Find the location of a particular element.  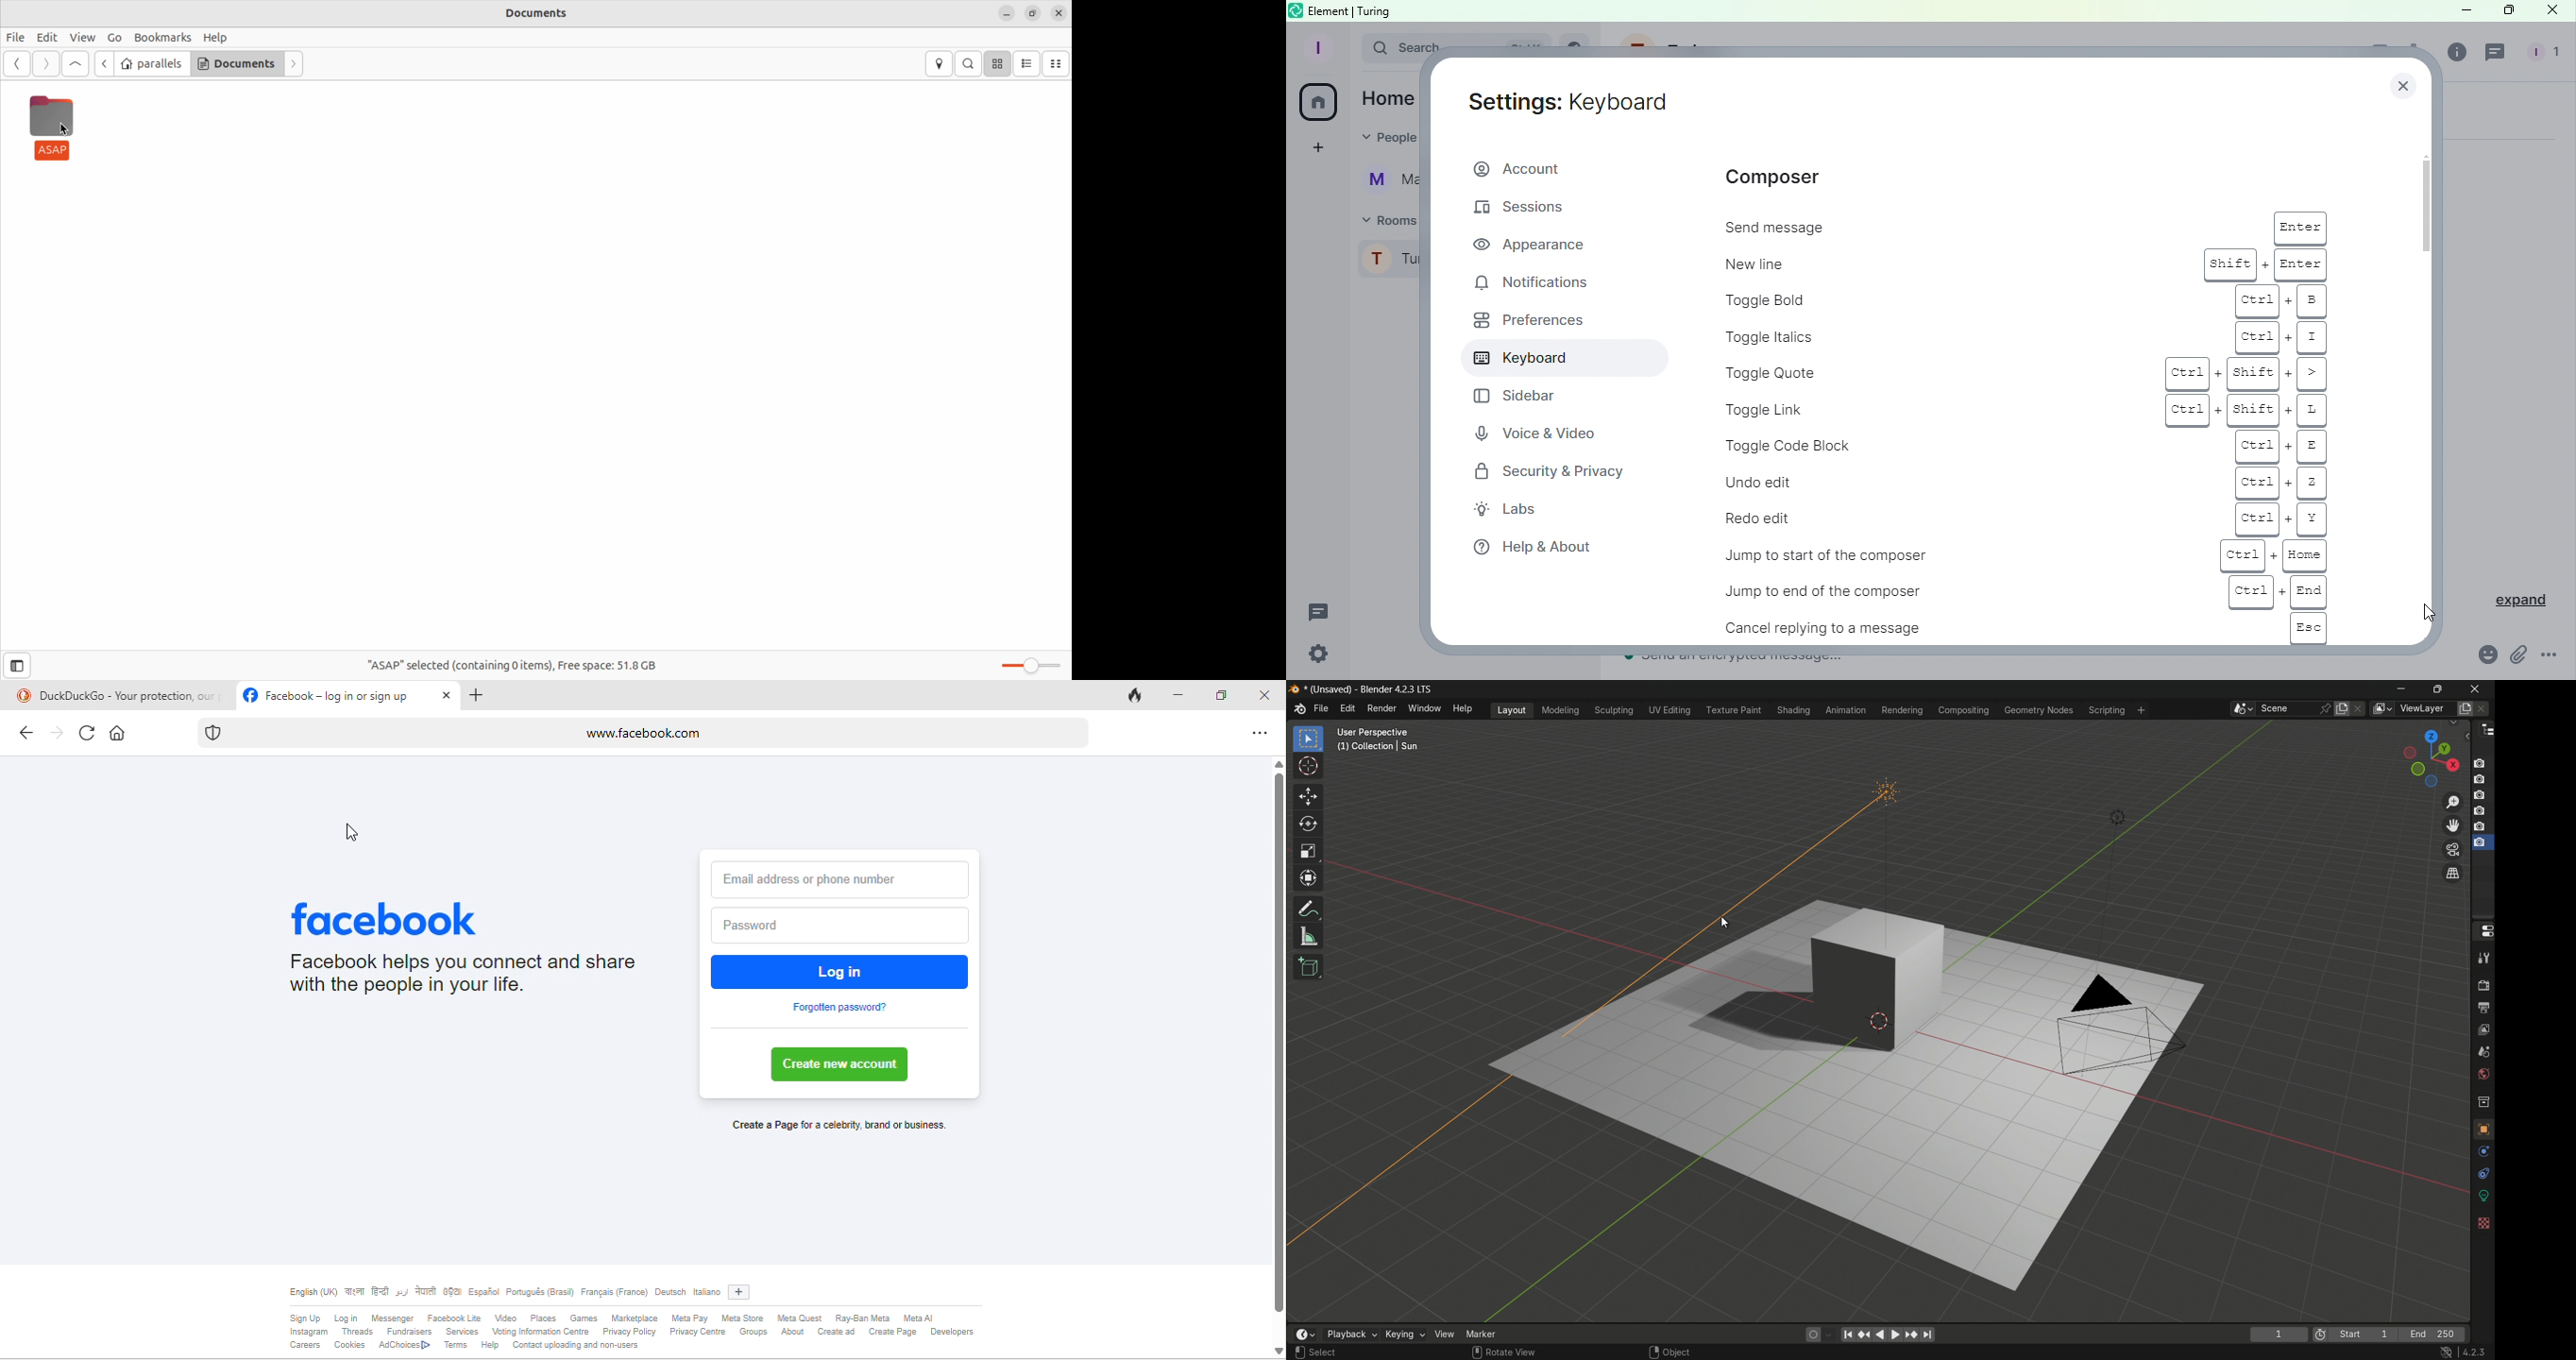

icon is located at coordinates (2319, 1332).